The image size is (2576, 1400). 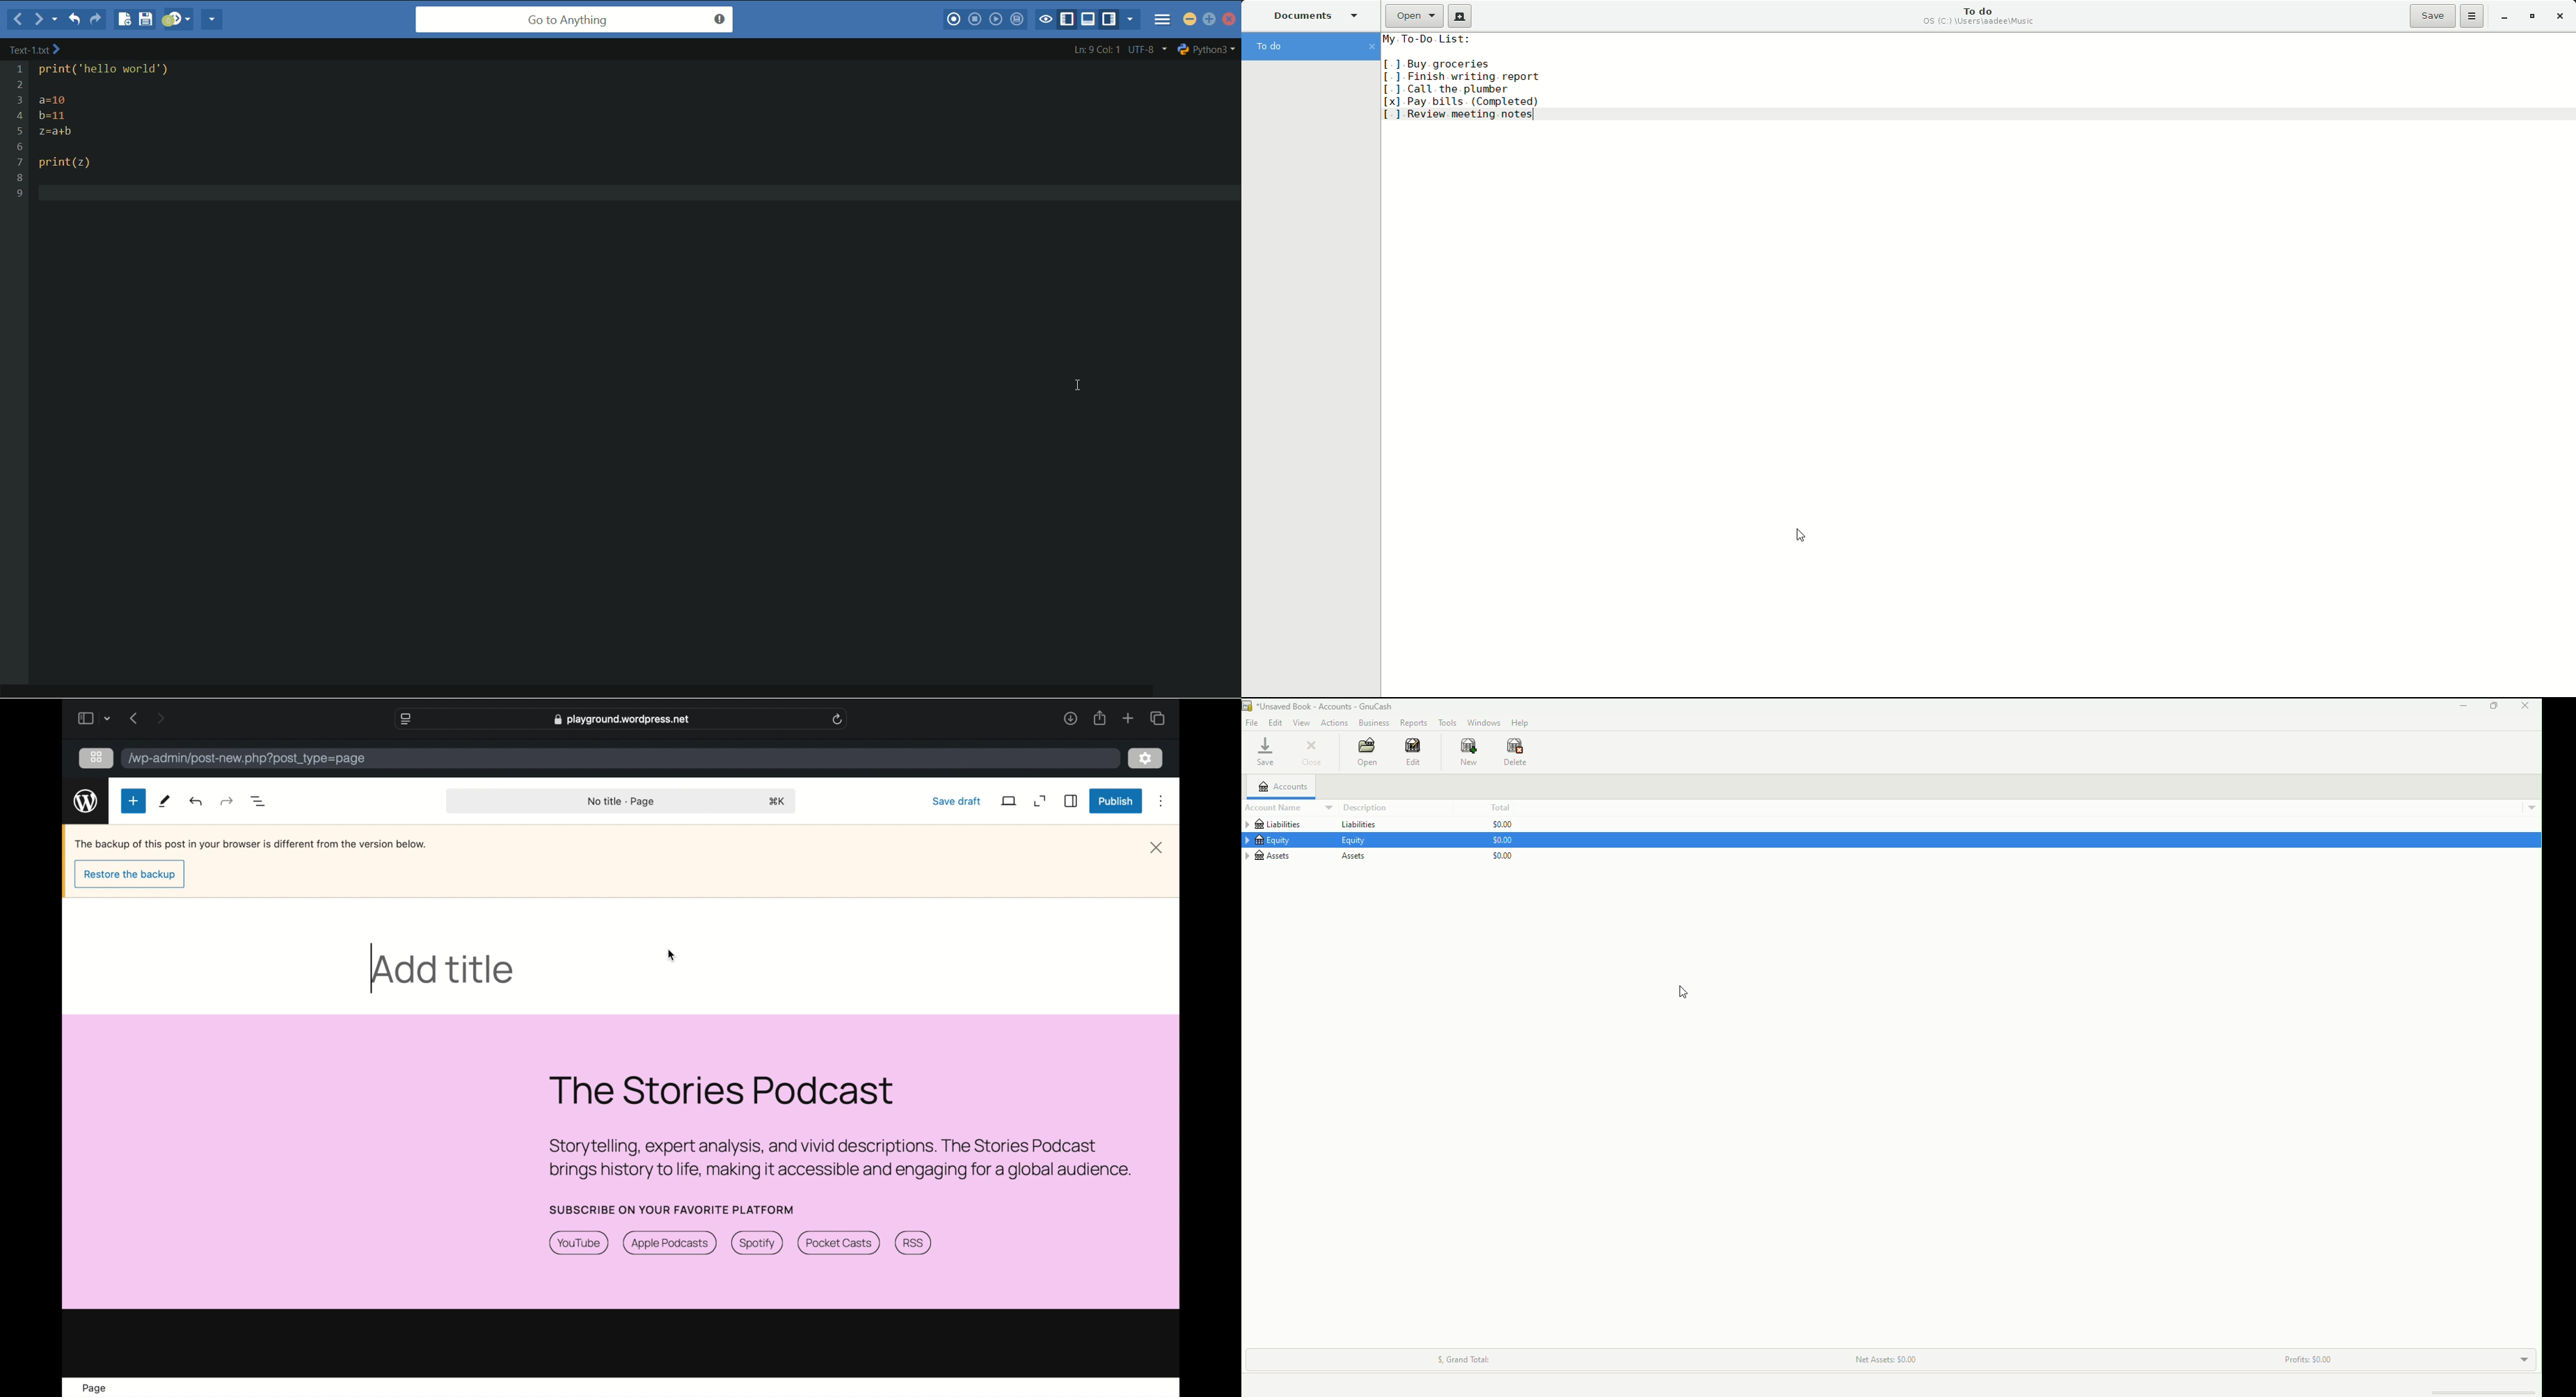 What do you see at coordinates (1078, 385) in the screenshot?
I see `text cursor` at bounding box center [1078, 385].